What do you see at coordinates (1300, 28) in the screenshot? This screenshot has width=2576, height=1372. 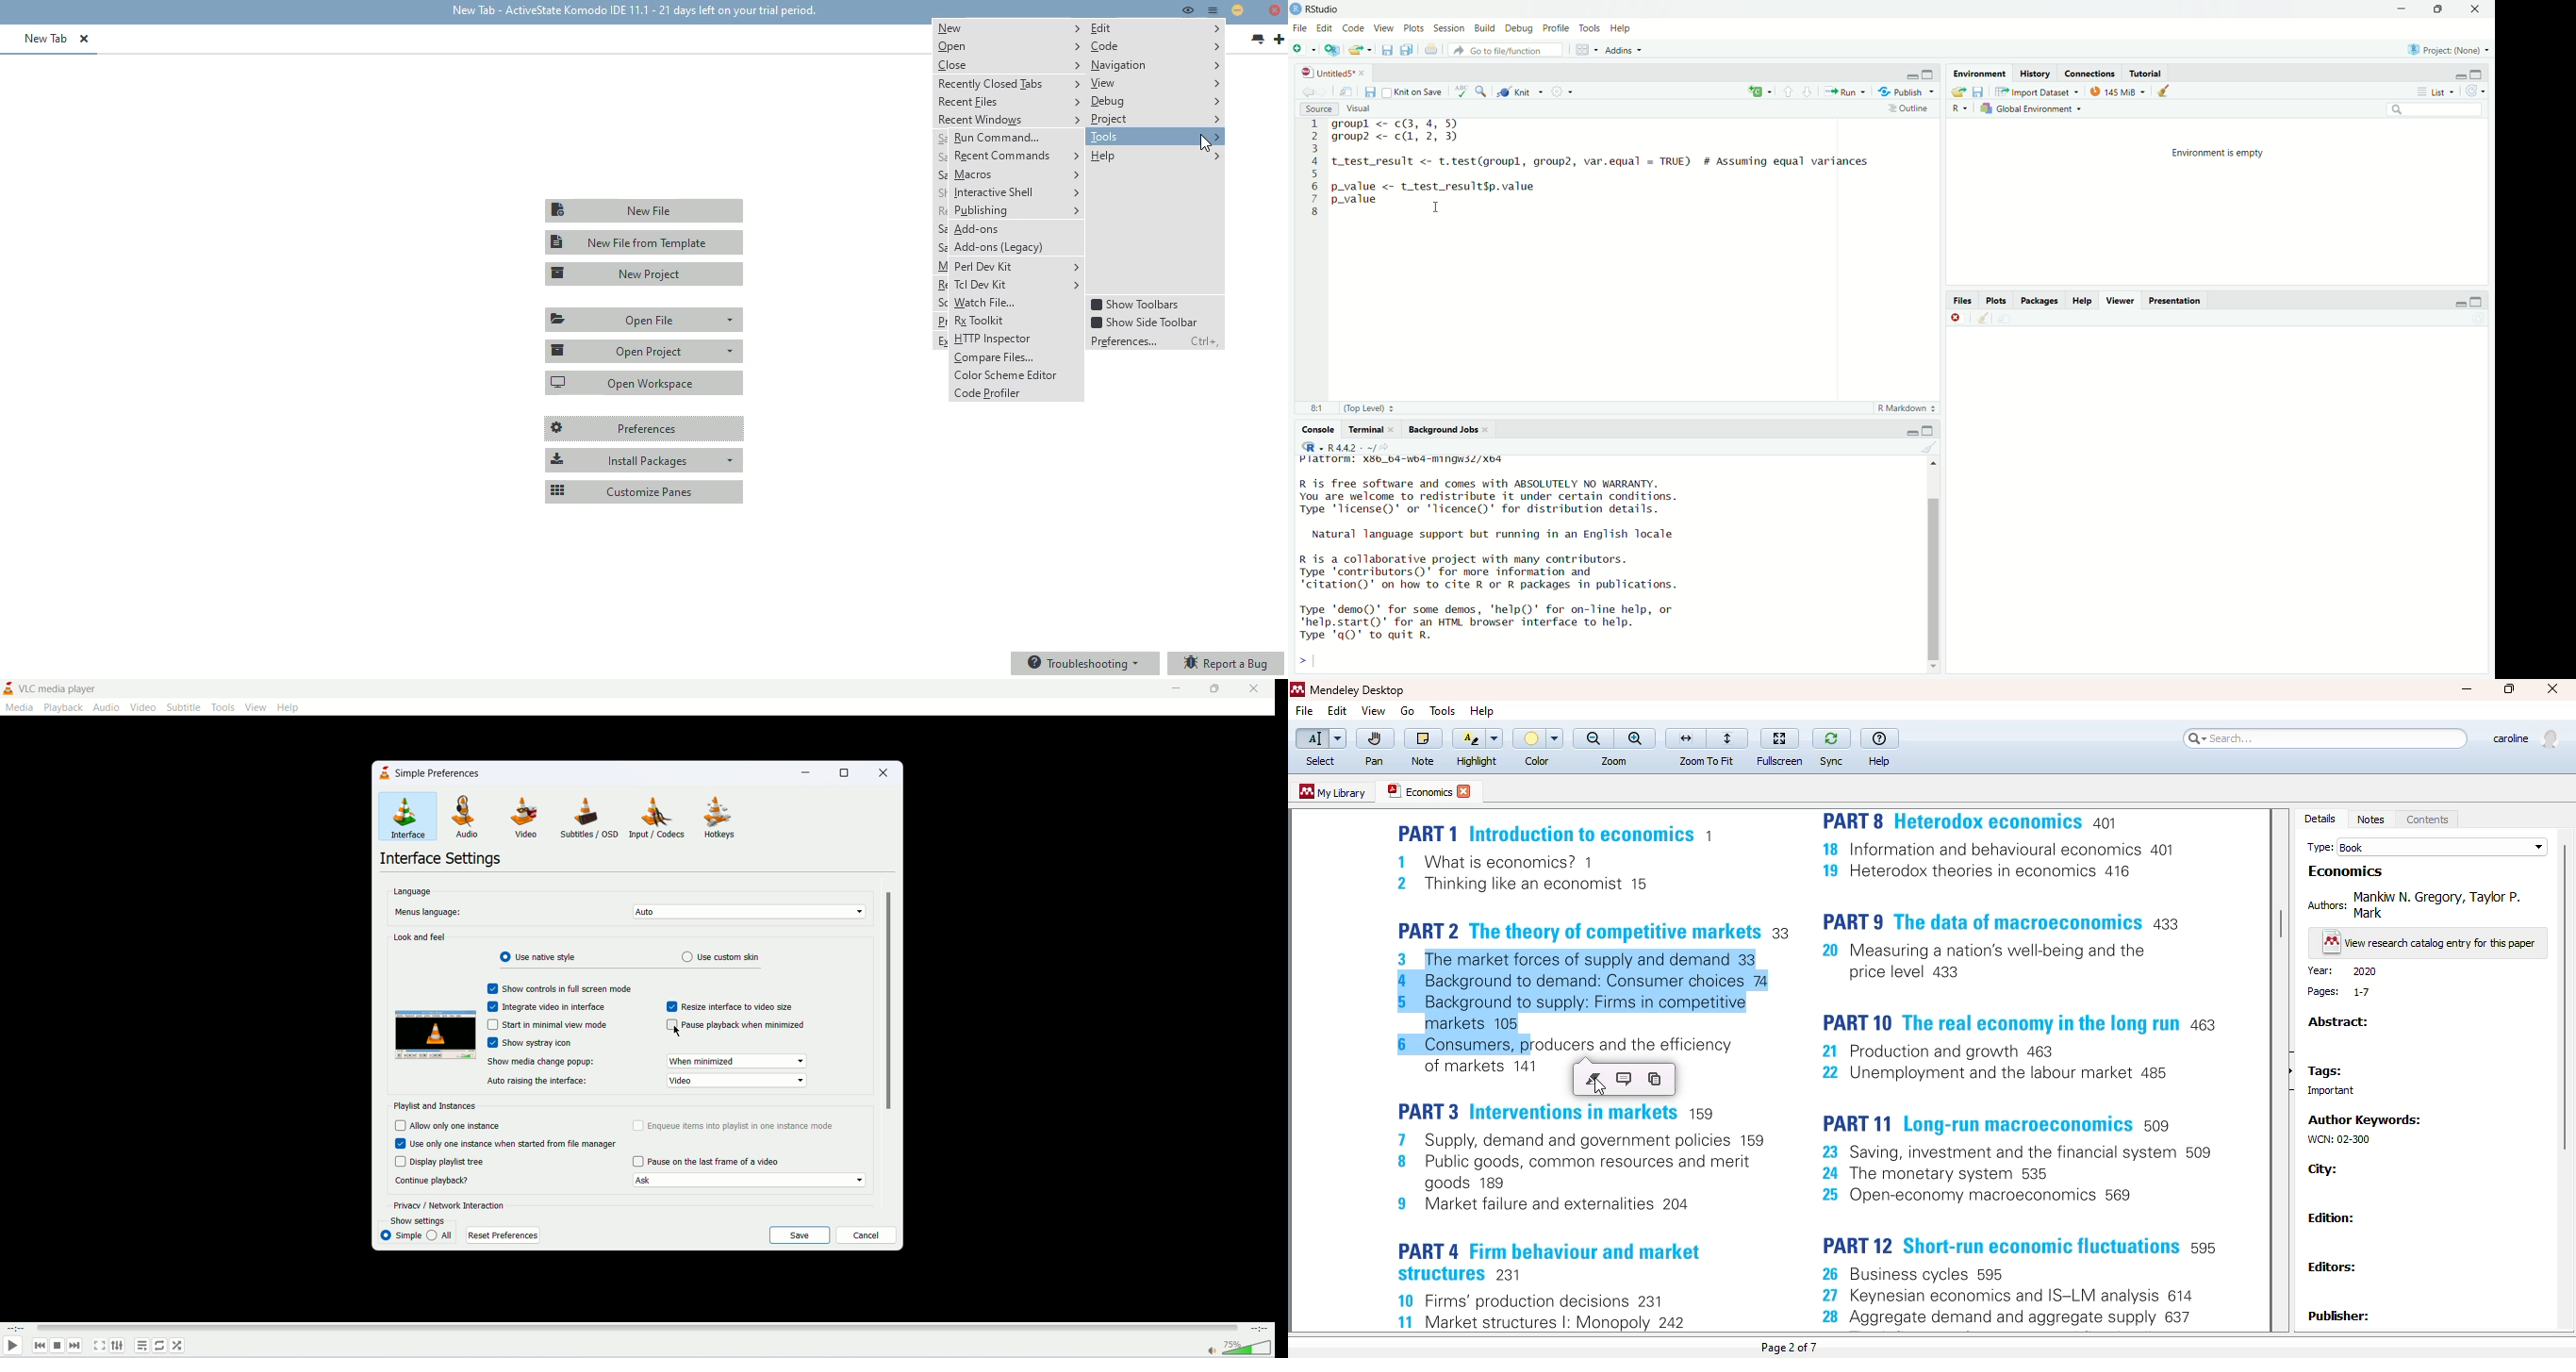 I see `File` at bounding box center [1300, 28].